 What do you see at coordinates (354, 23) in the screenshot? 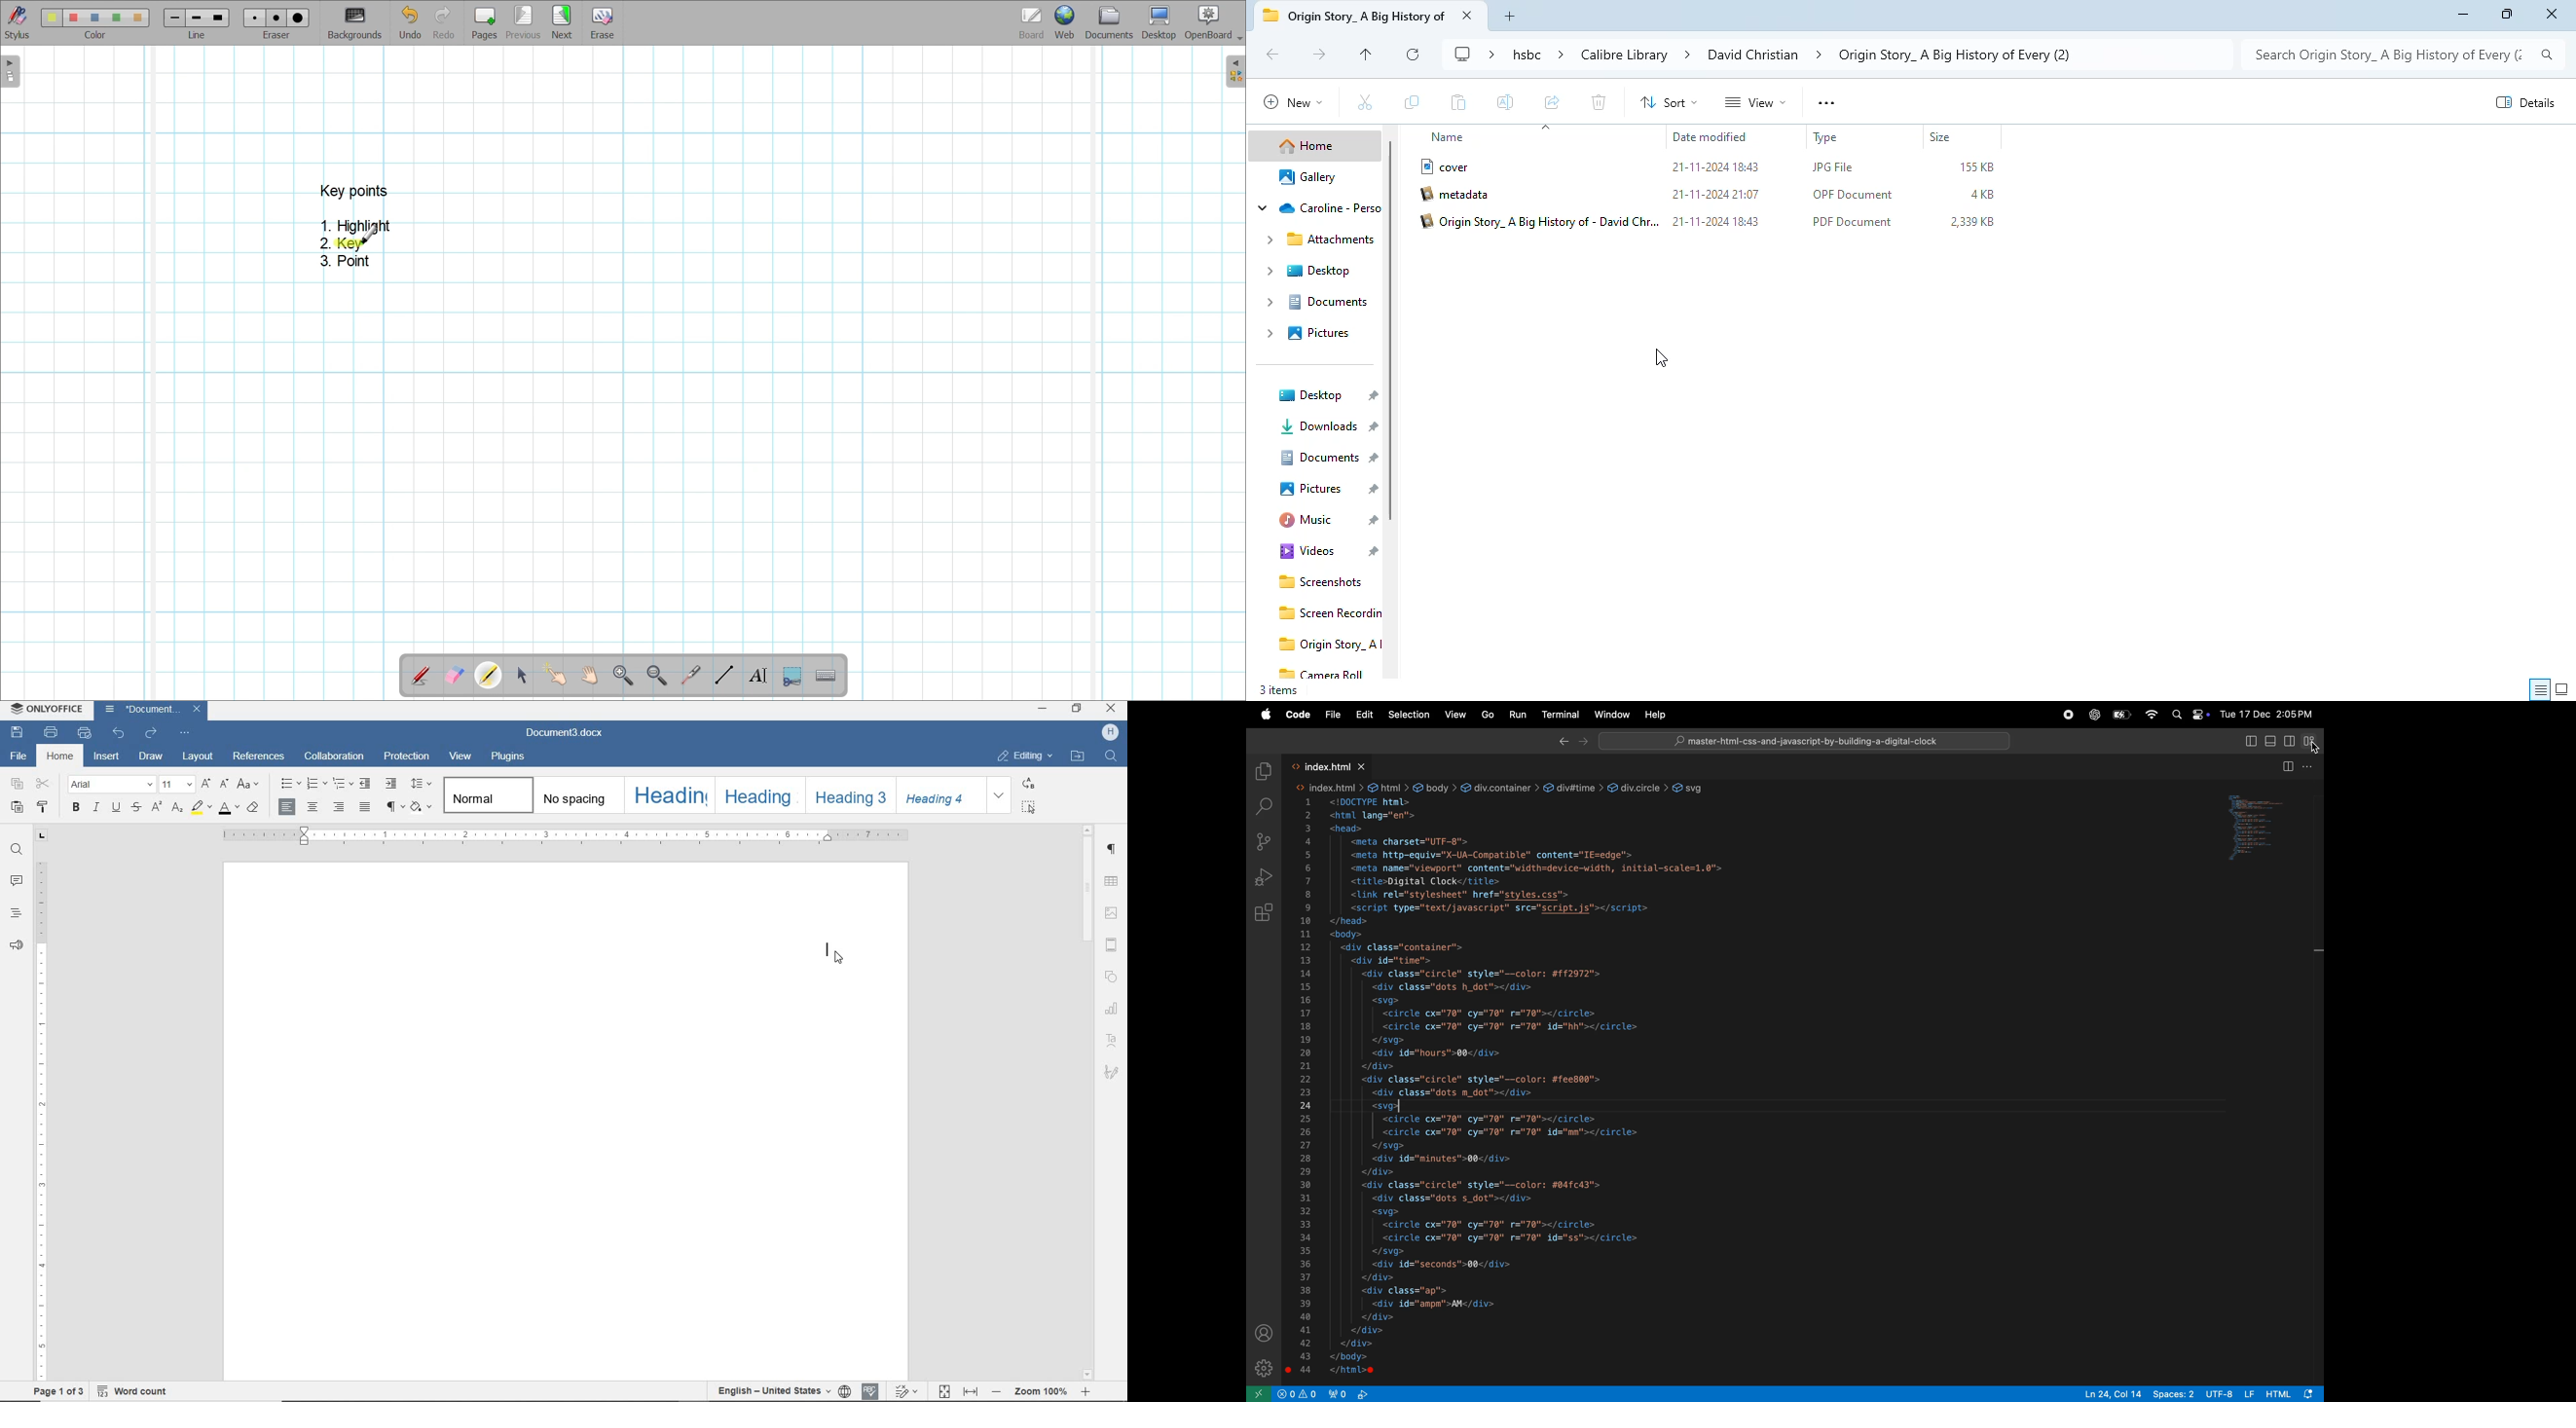
I see `Change background` at bounding box center [354, 23].